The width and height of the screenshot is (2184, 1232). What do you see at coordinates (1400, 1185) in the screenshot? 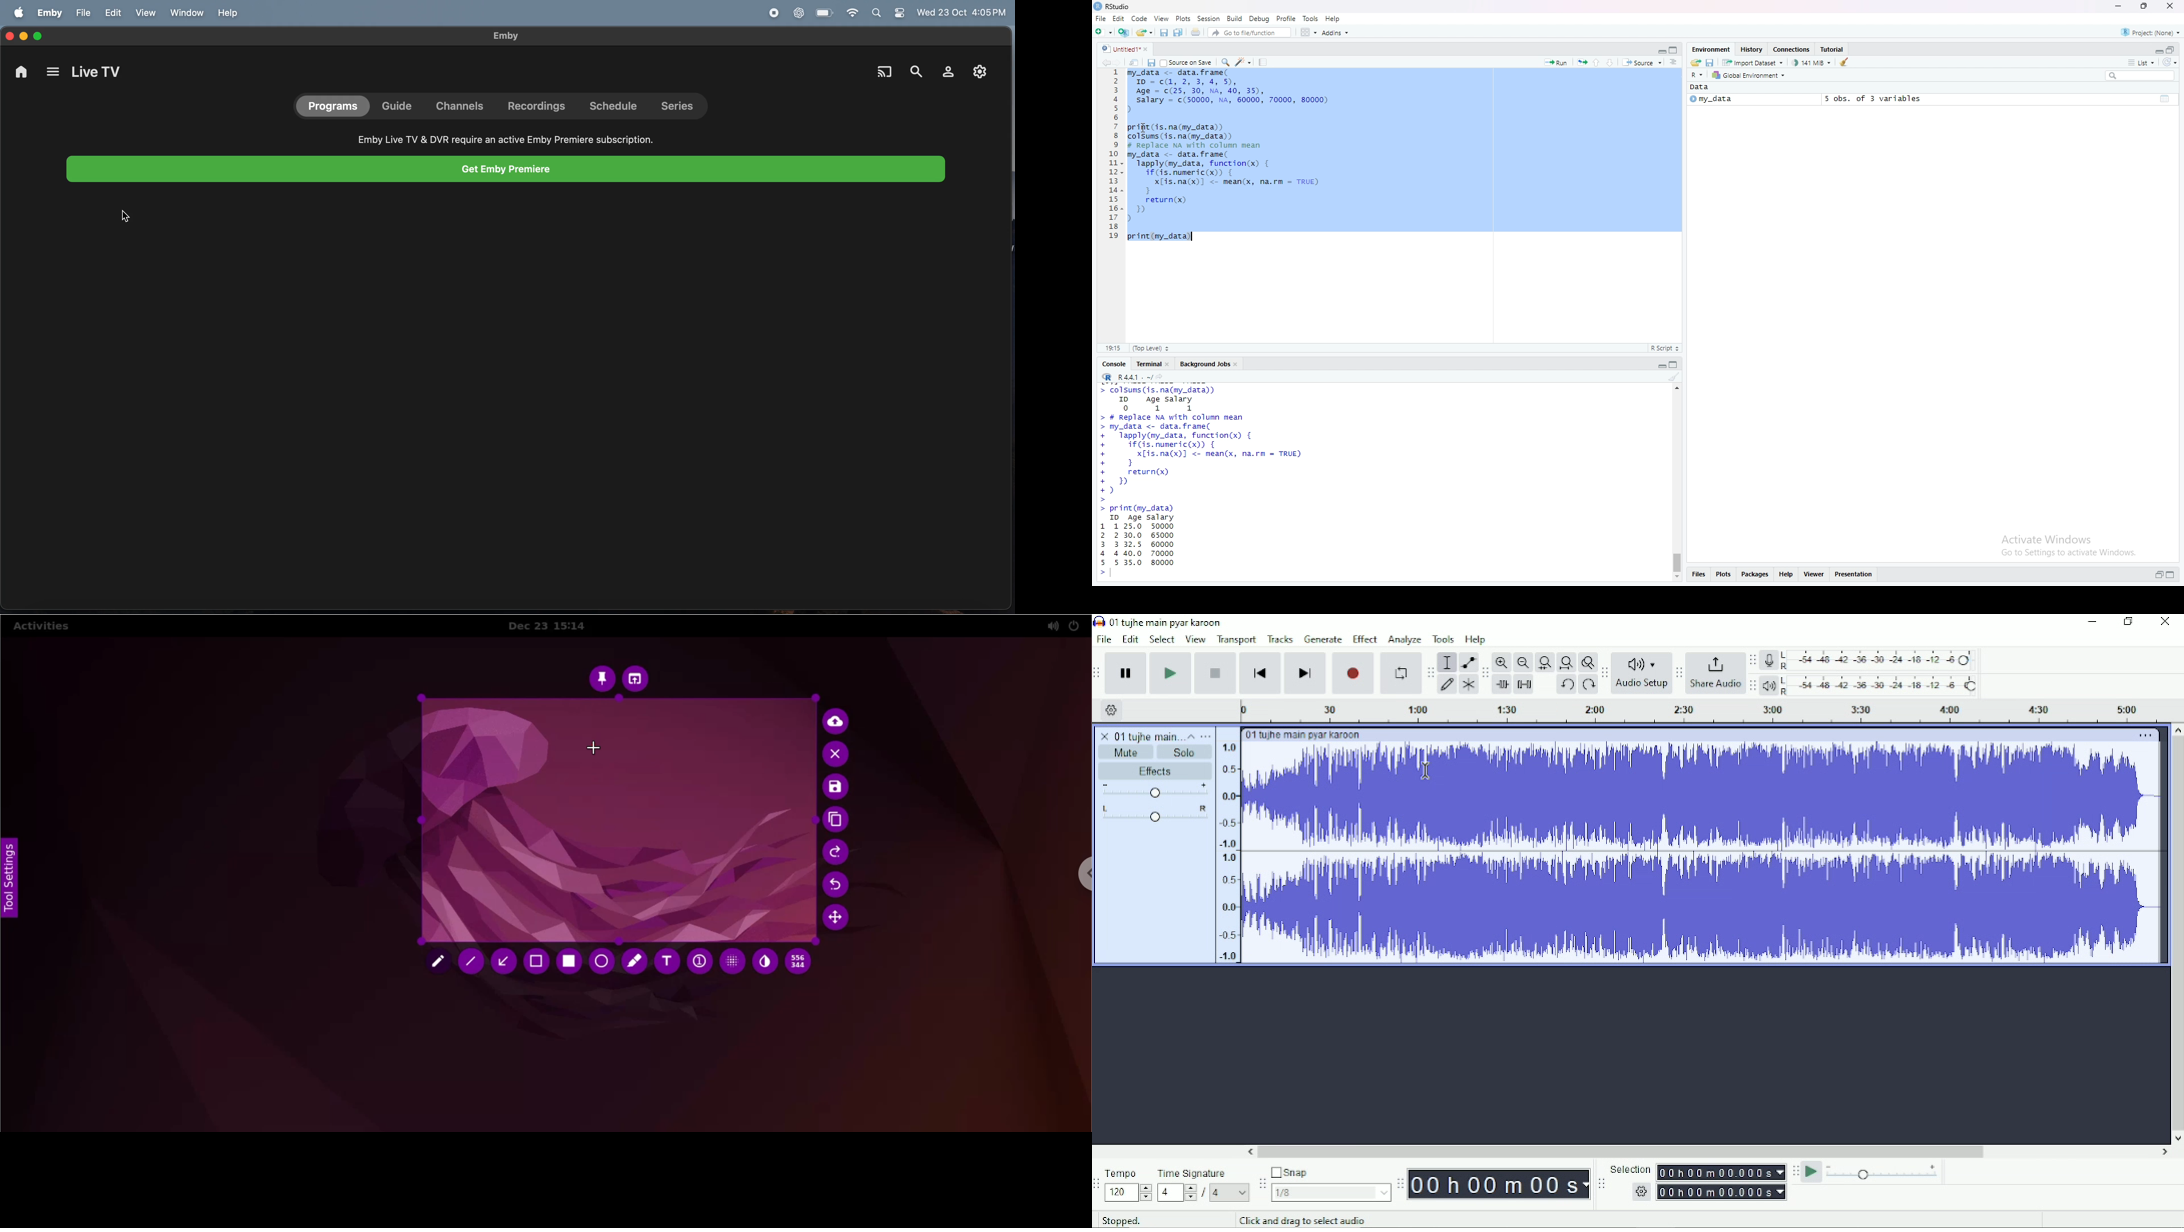
I see `Audacity timetoolbar` at bounding box center [1400, 1185].